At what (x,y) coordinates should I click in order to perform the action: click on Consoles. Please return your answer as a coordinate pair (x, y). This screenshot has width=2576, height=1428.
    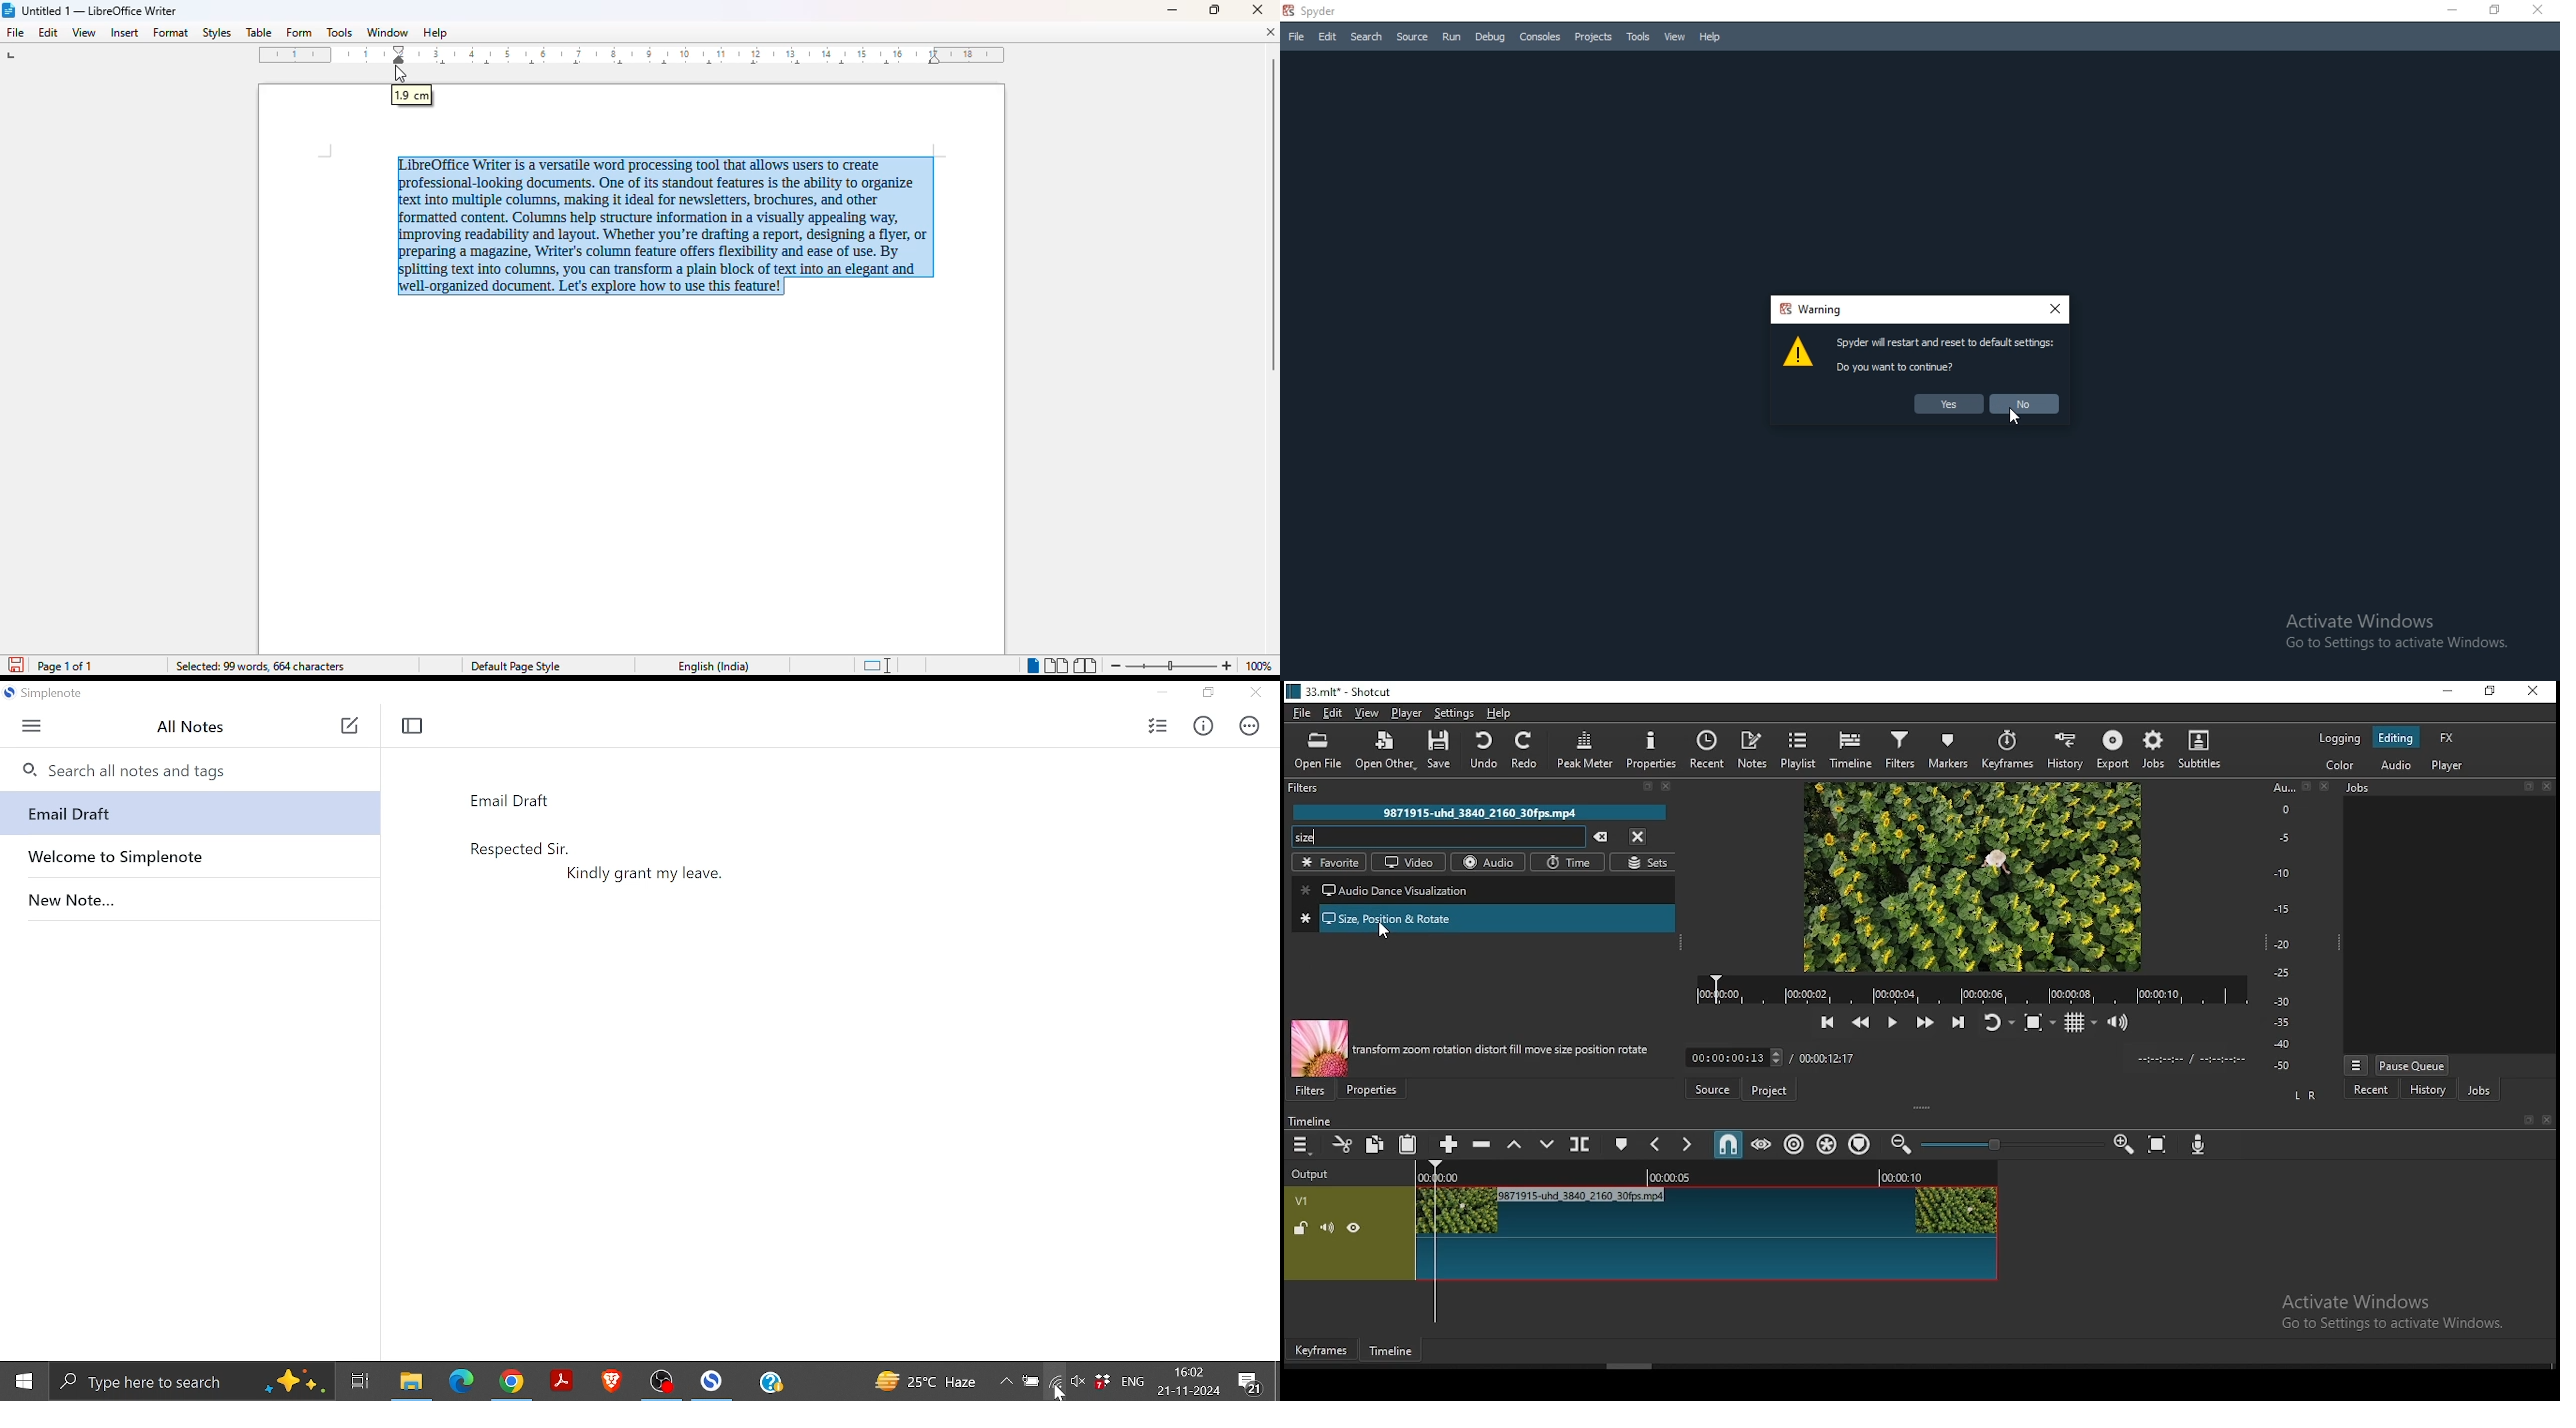
    Looking at the image, I should click on (1539, 37).